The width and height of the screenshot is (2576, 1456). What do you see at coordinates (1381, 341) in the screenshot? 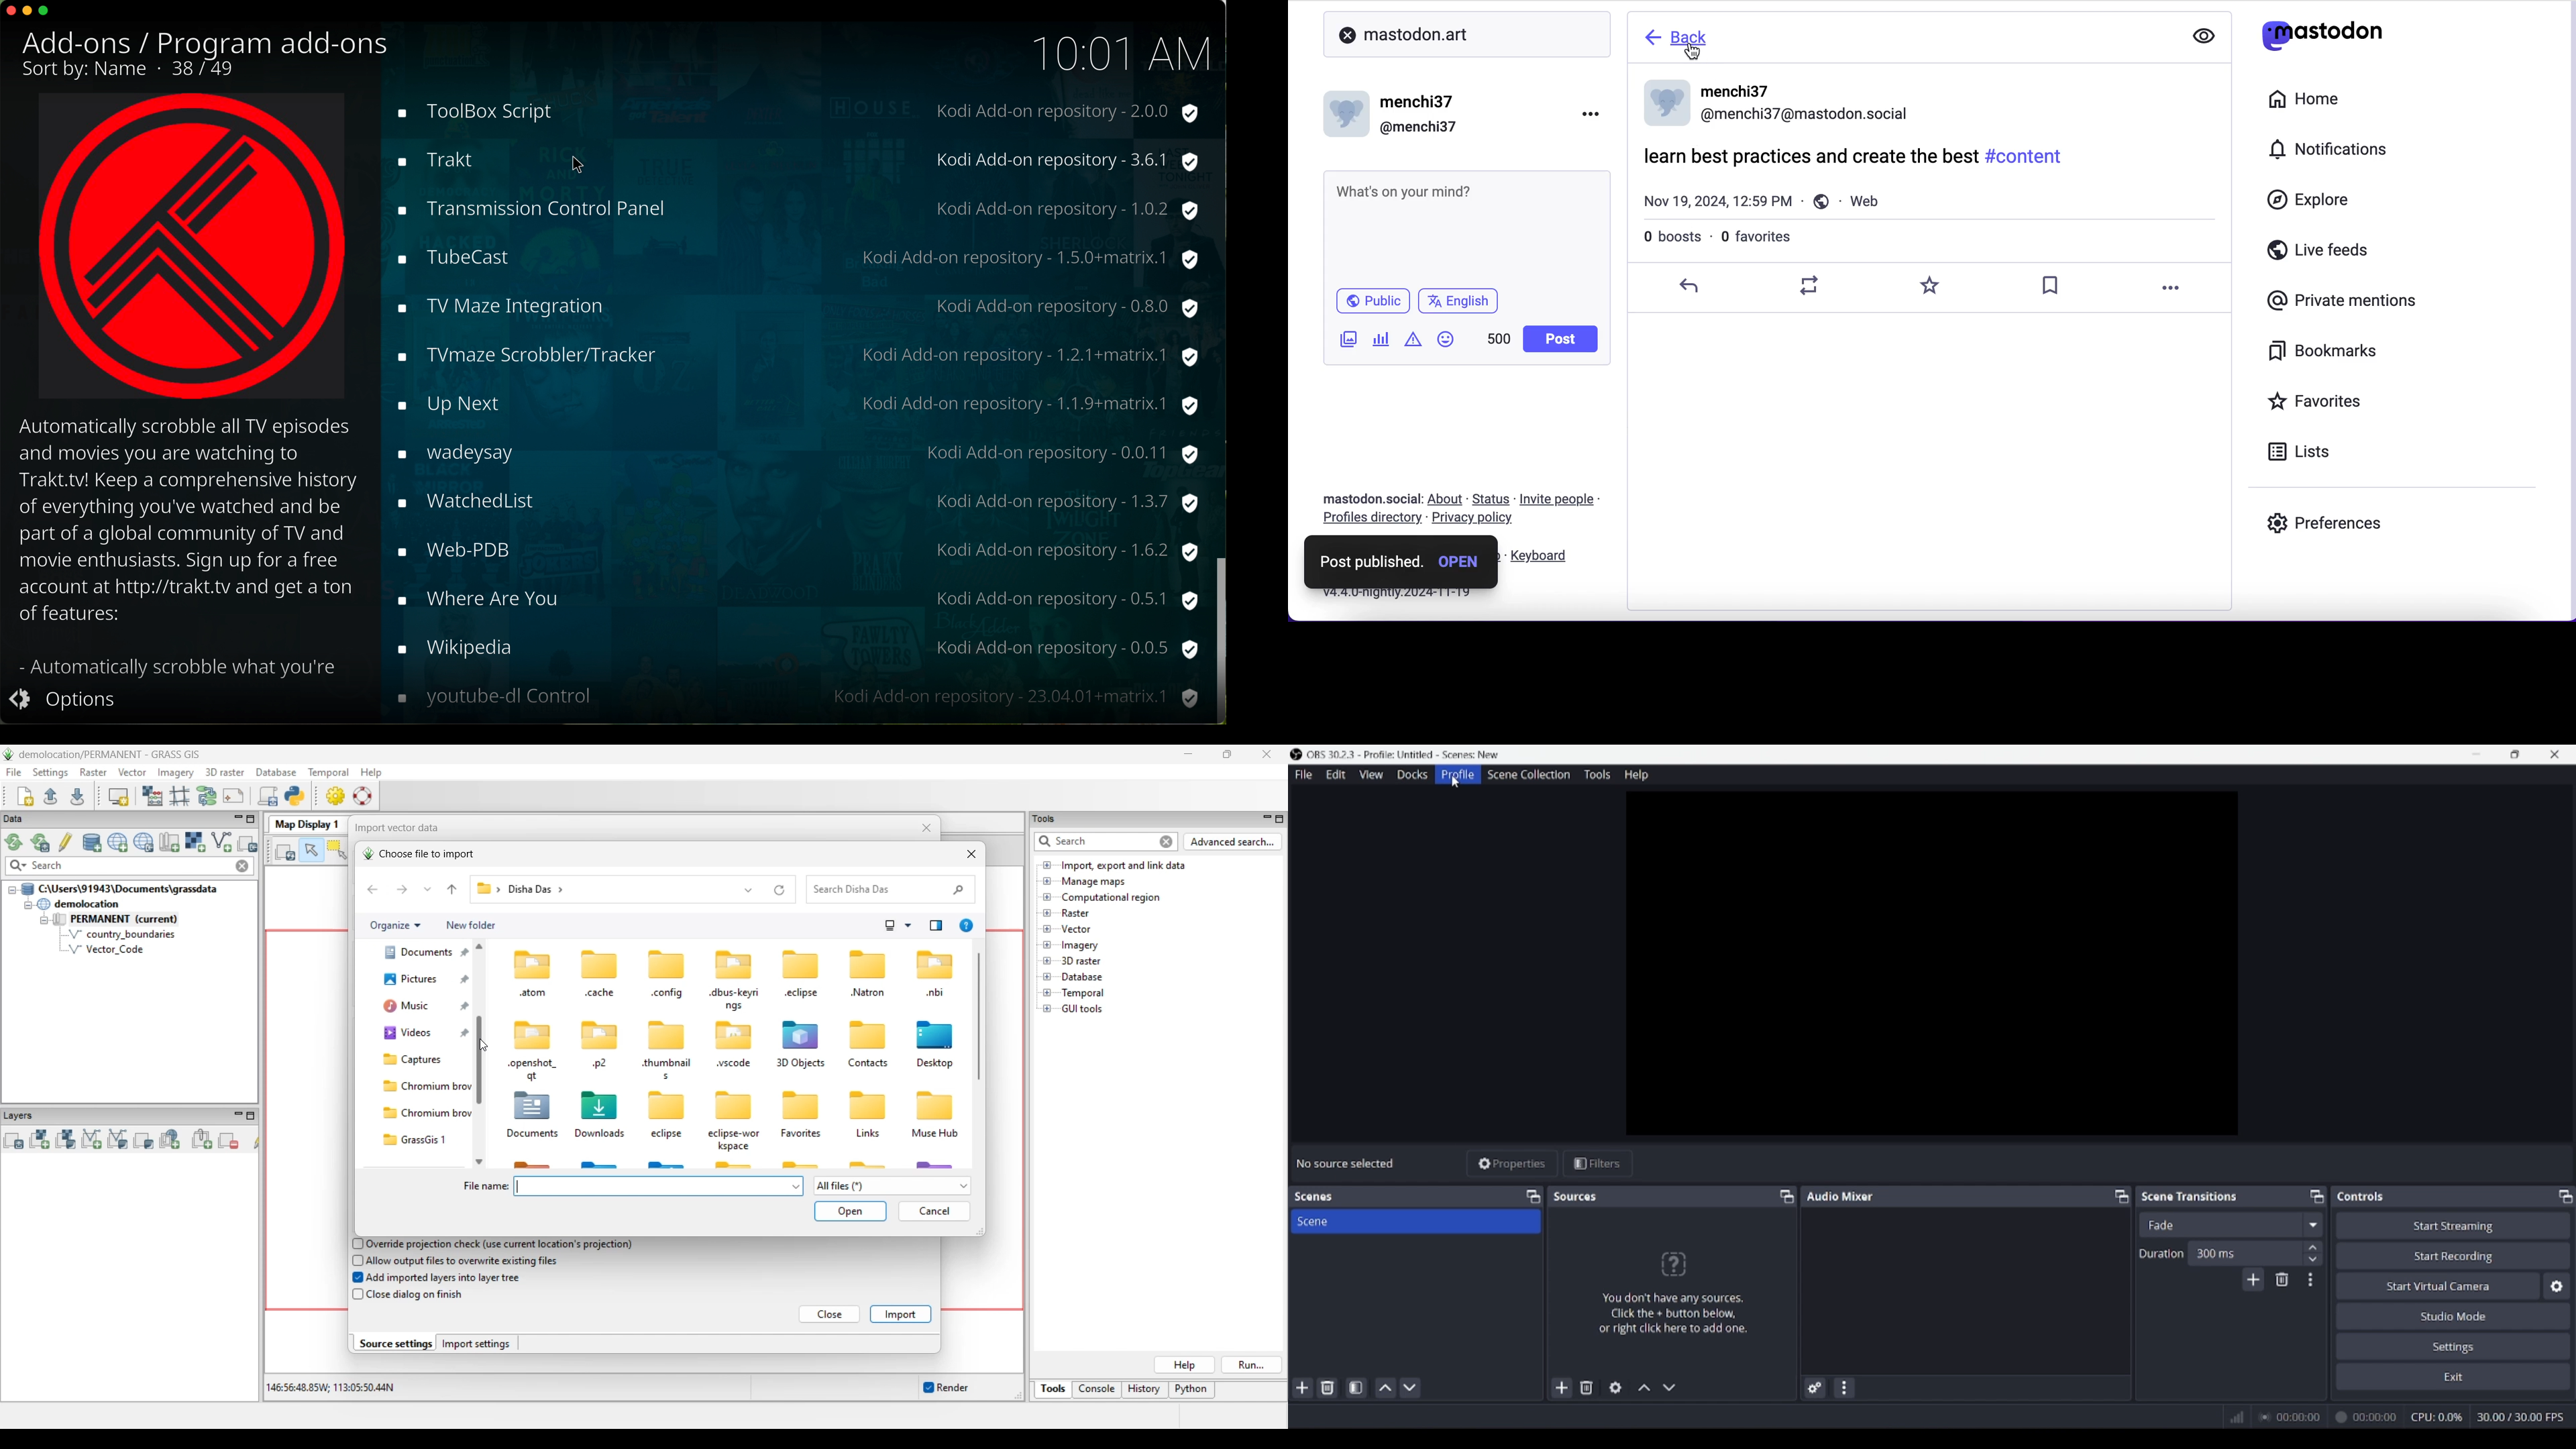
I see `add poll` at bounding box center [1381, 341].